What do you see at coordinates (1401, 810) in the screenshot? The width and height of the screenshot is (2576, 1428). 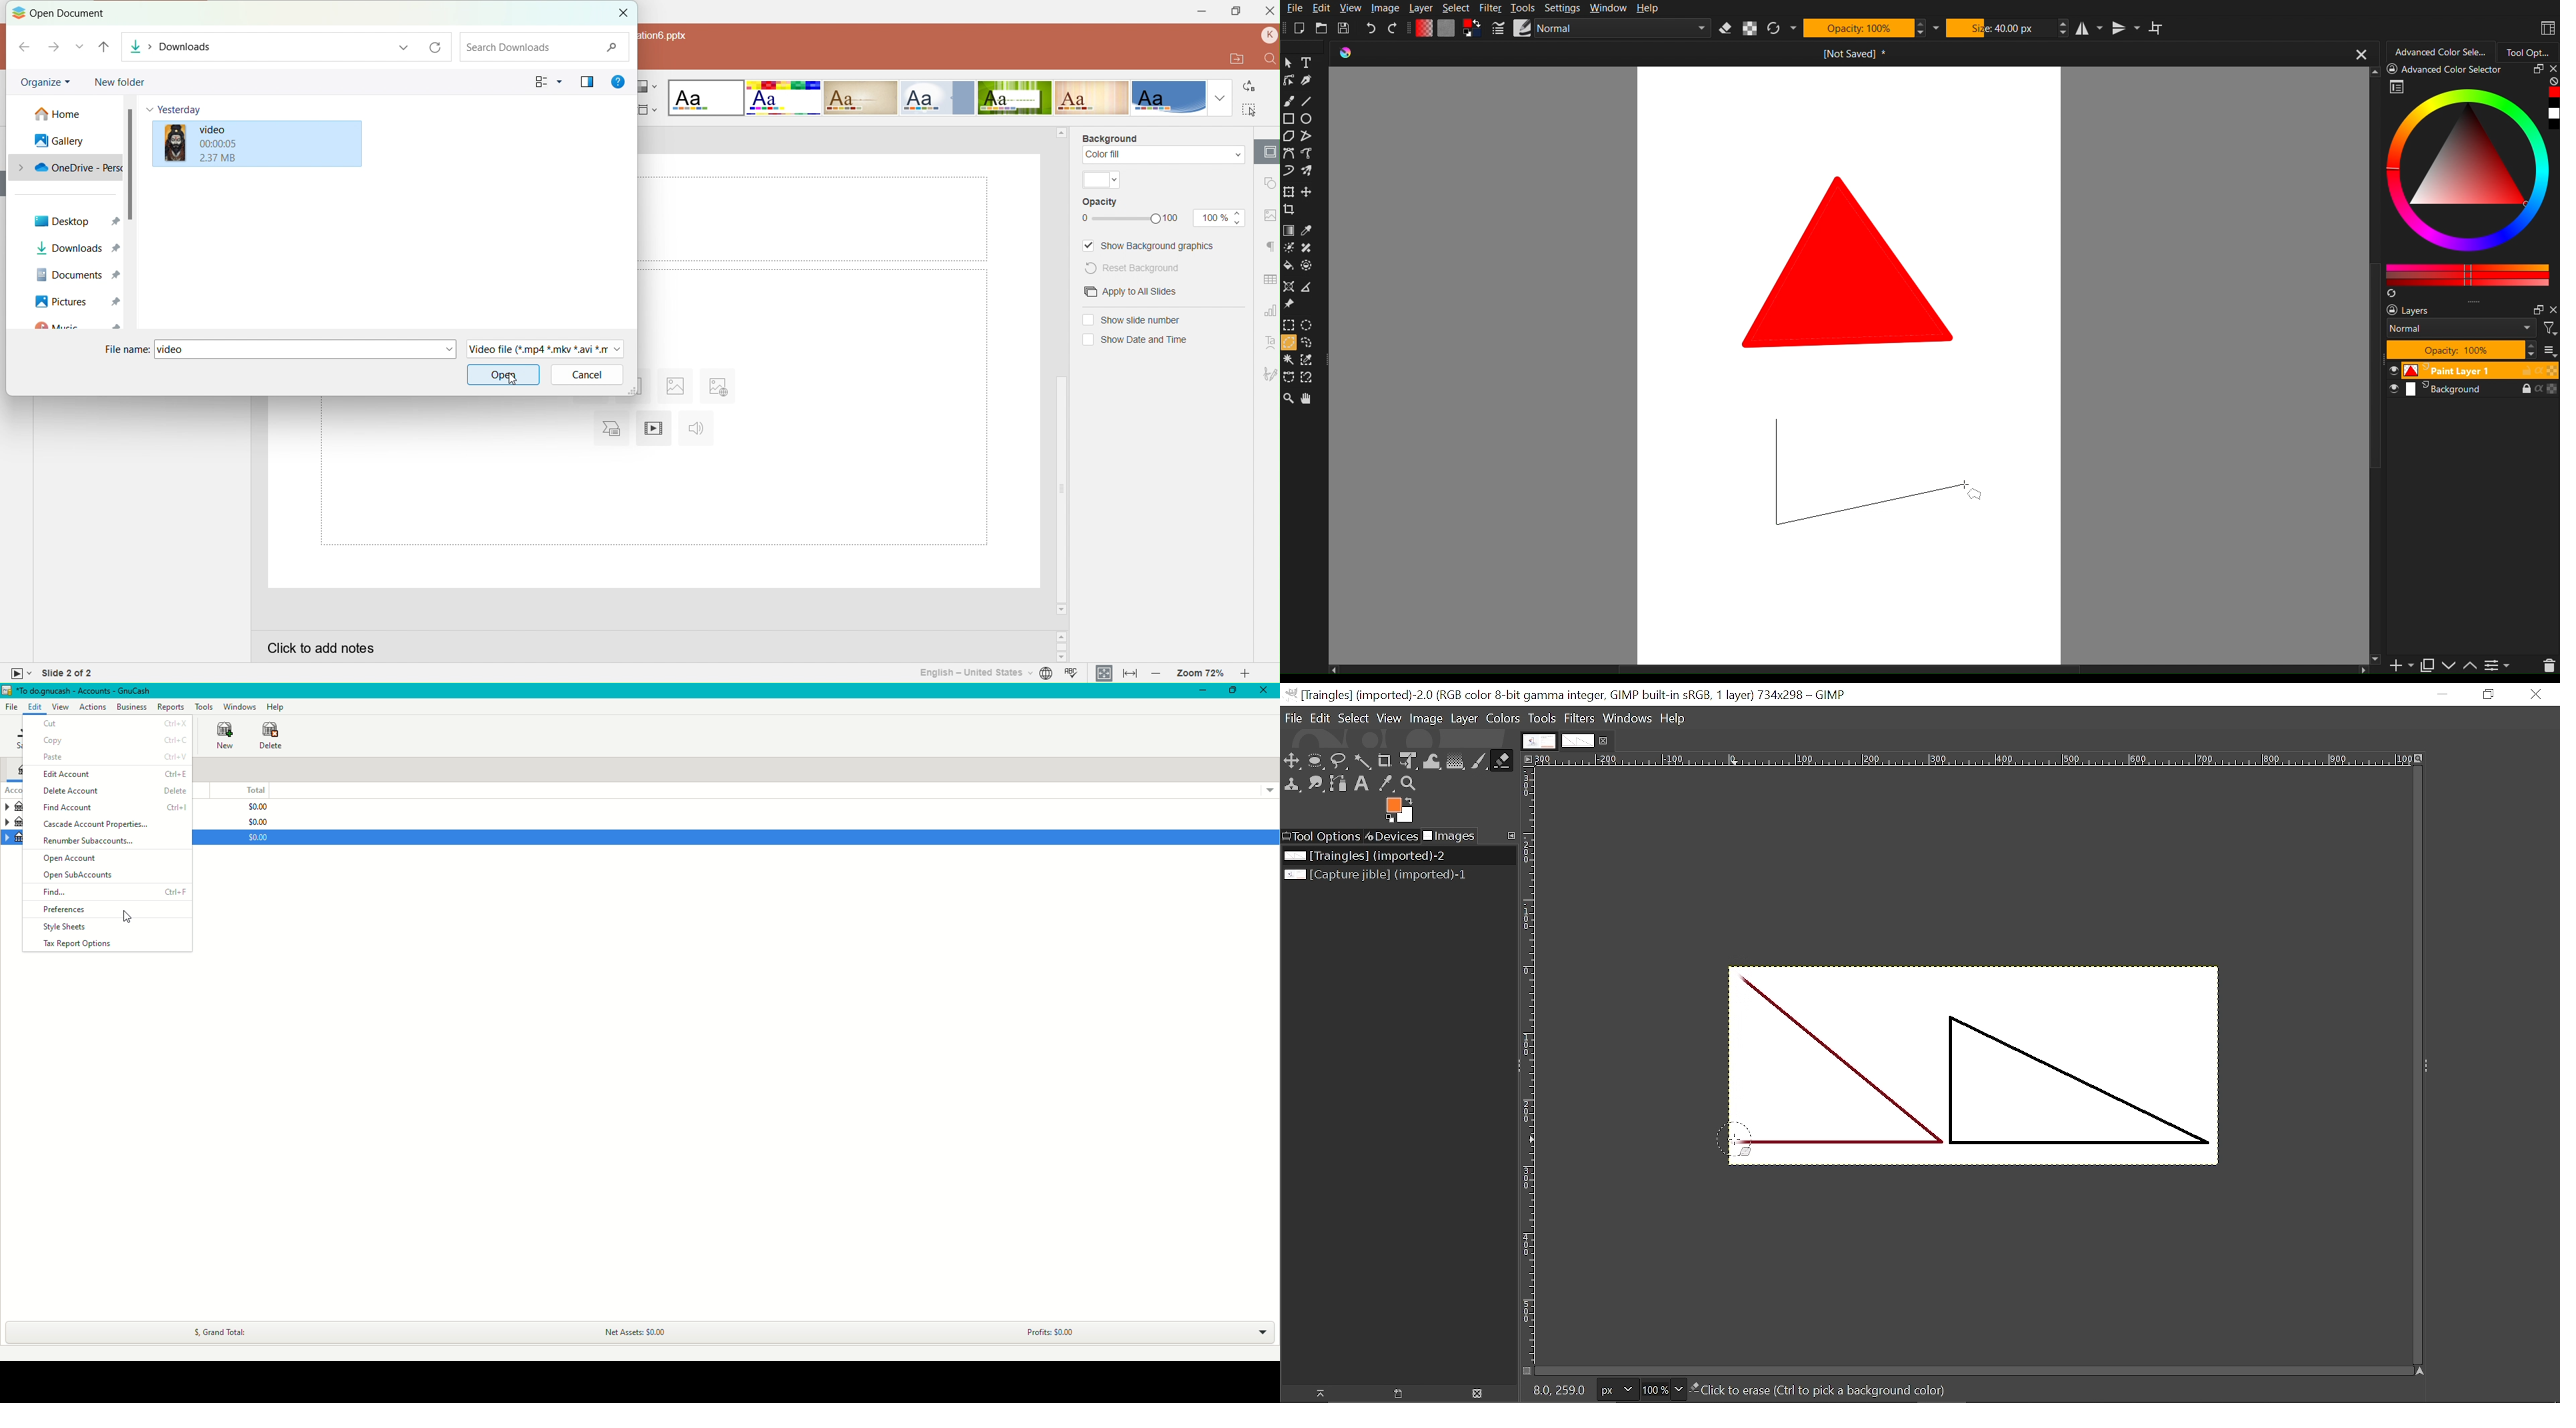 I see `Foreground color` at bounding box center [1401, 810].